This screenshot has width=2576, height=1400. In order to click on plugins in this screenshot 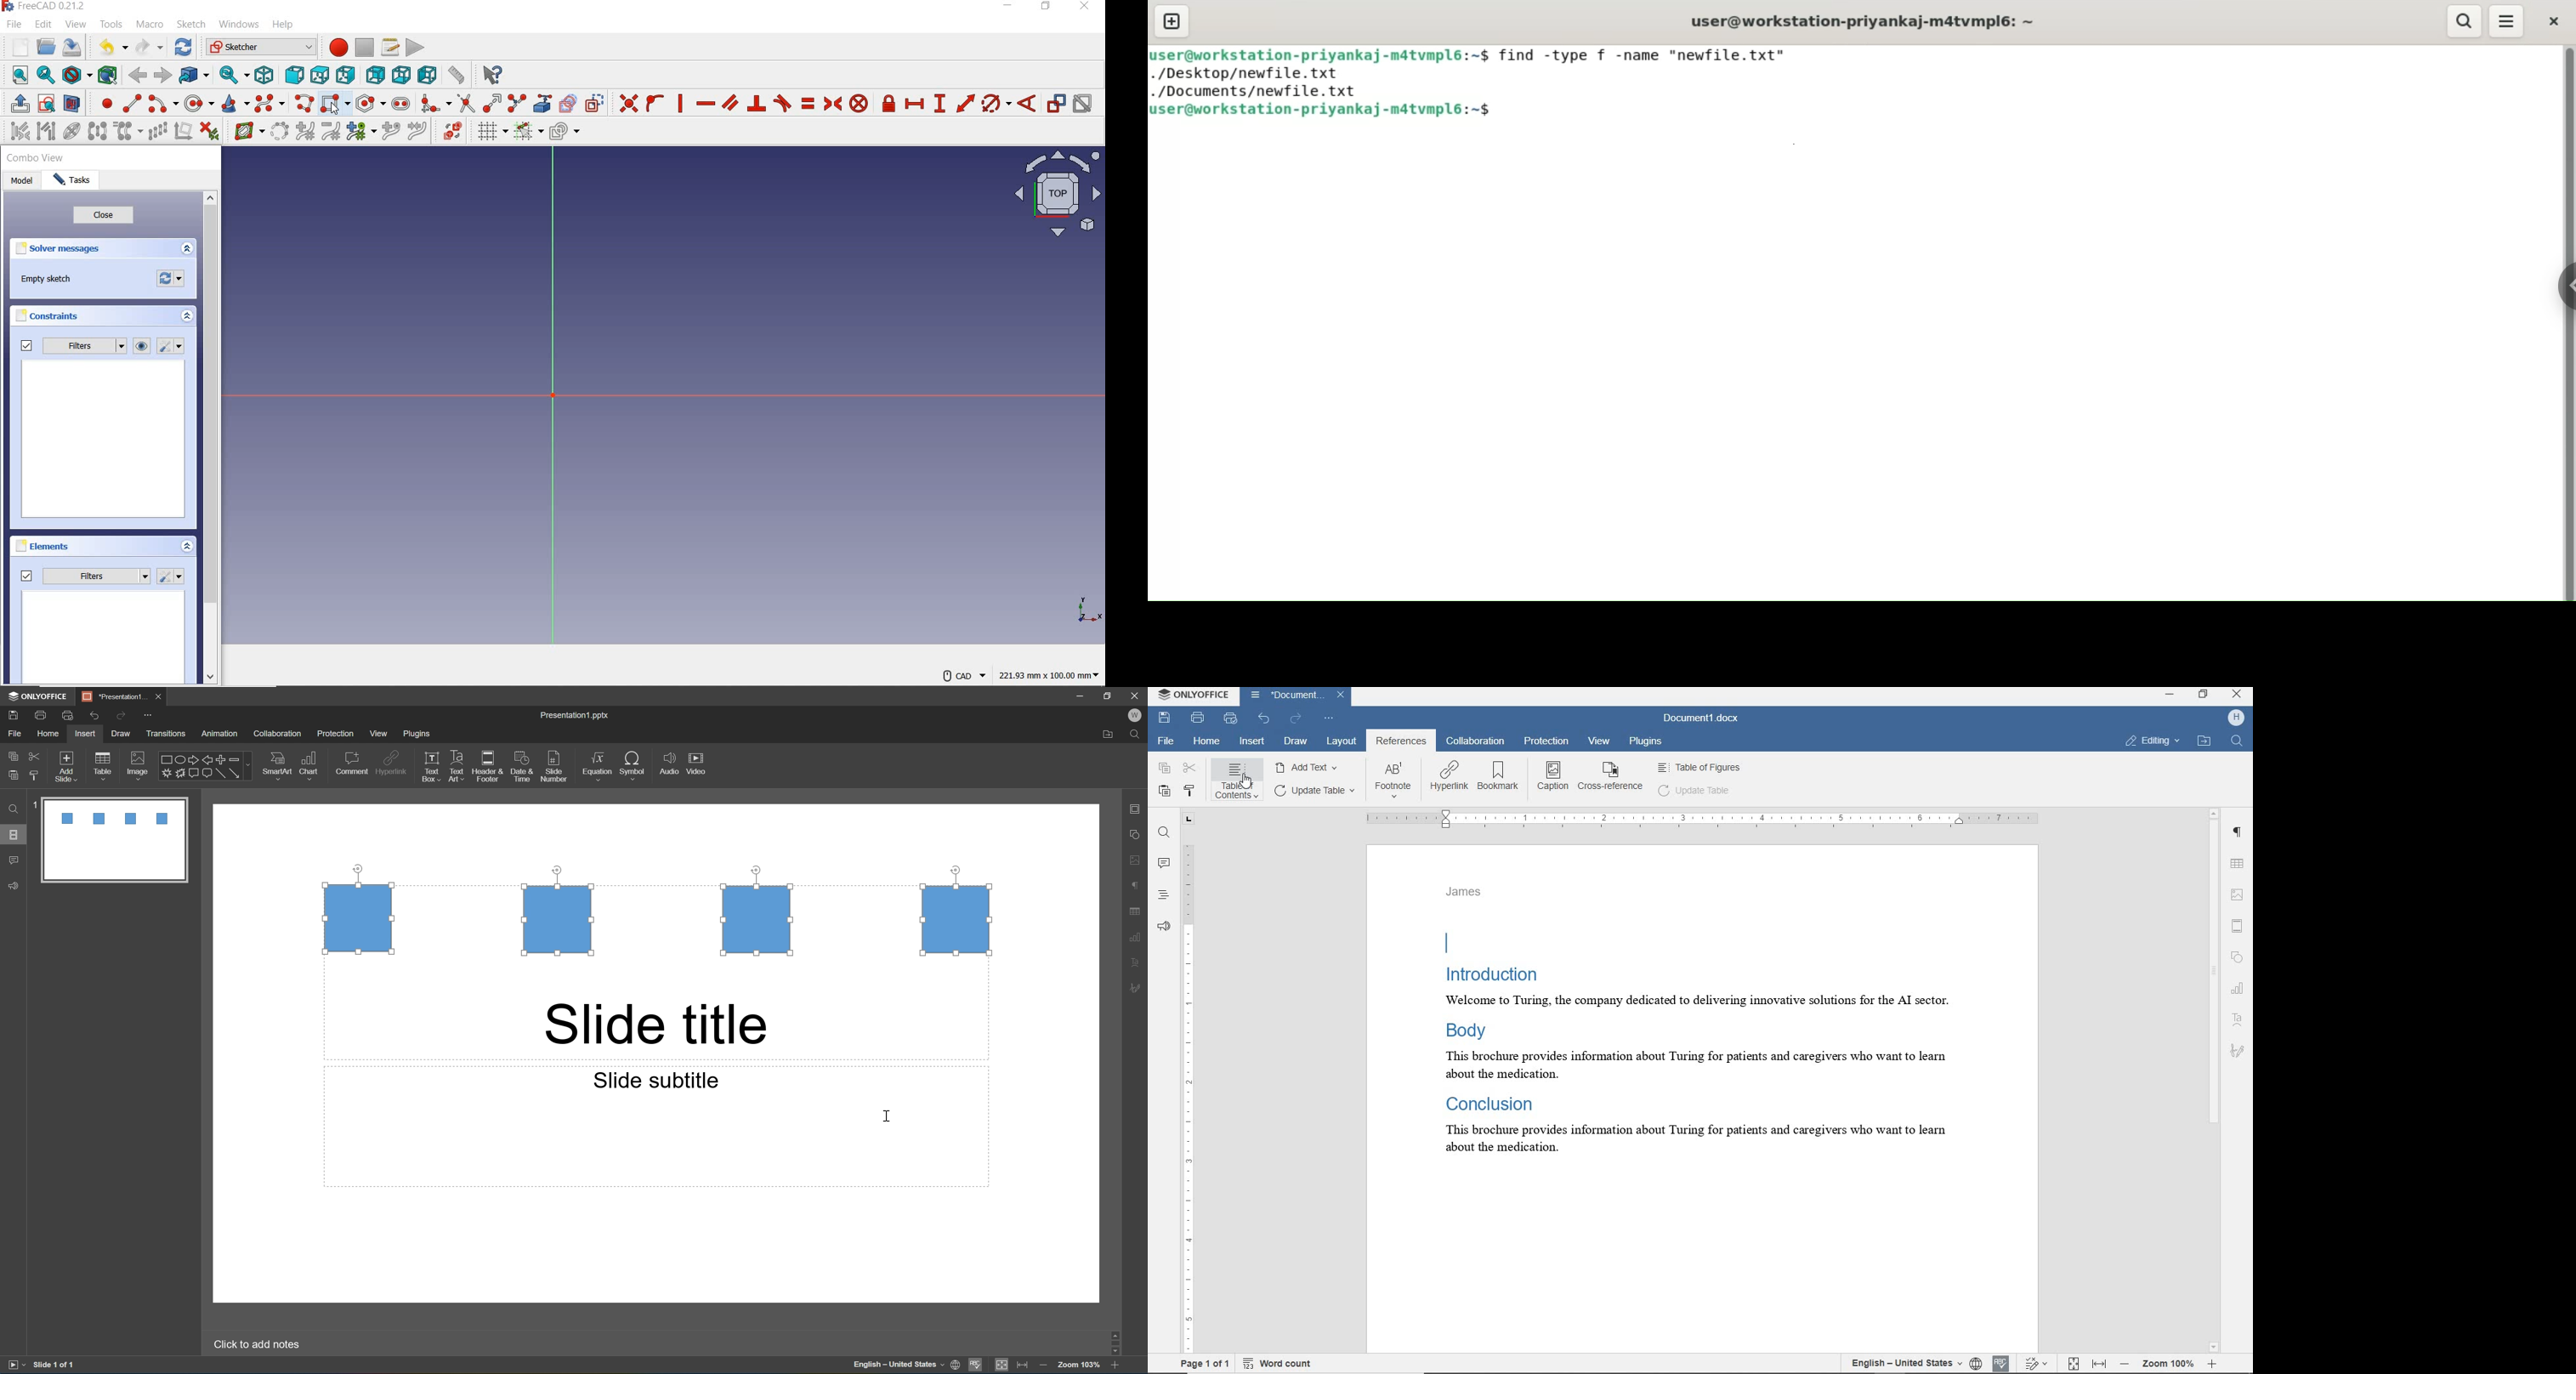, I will do `click(418, 734)`.